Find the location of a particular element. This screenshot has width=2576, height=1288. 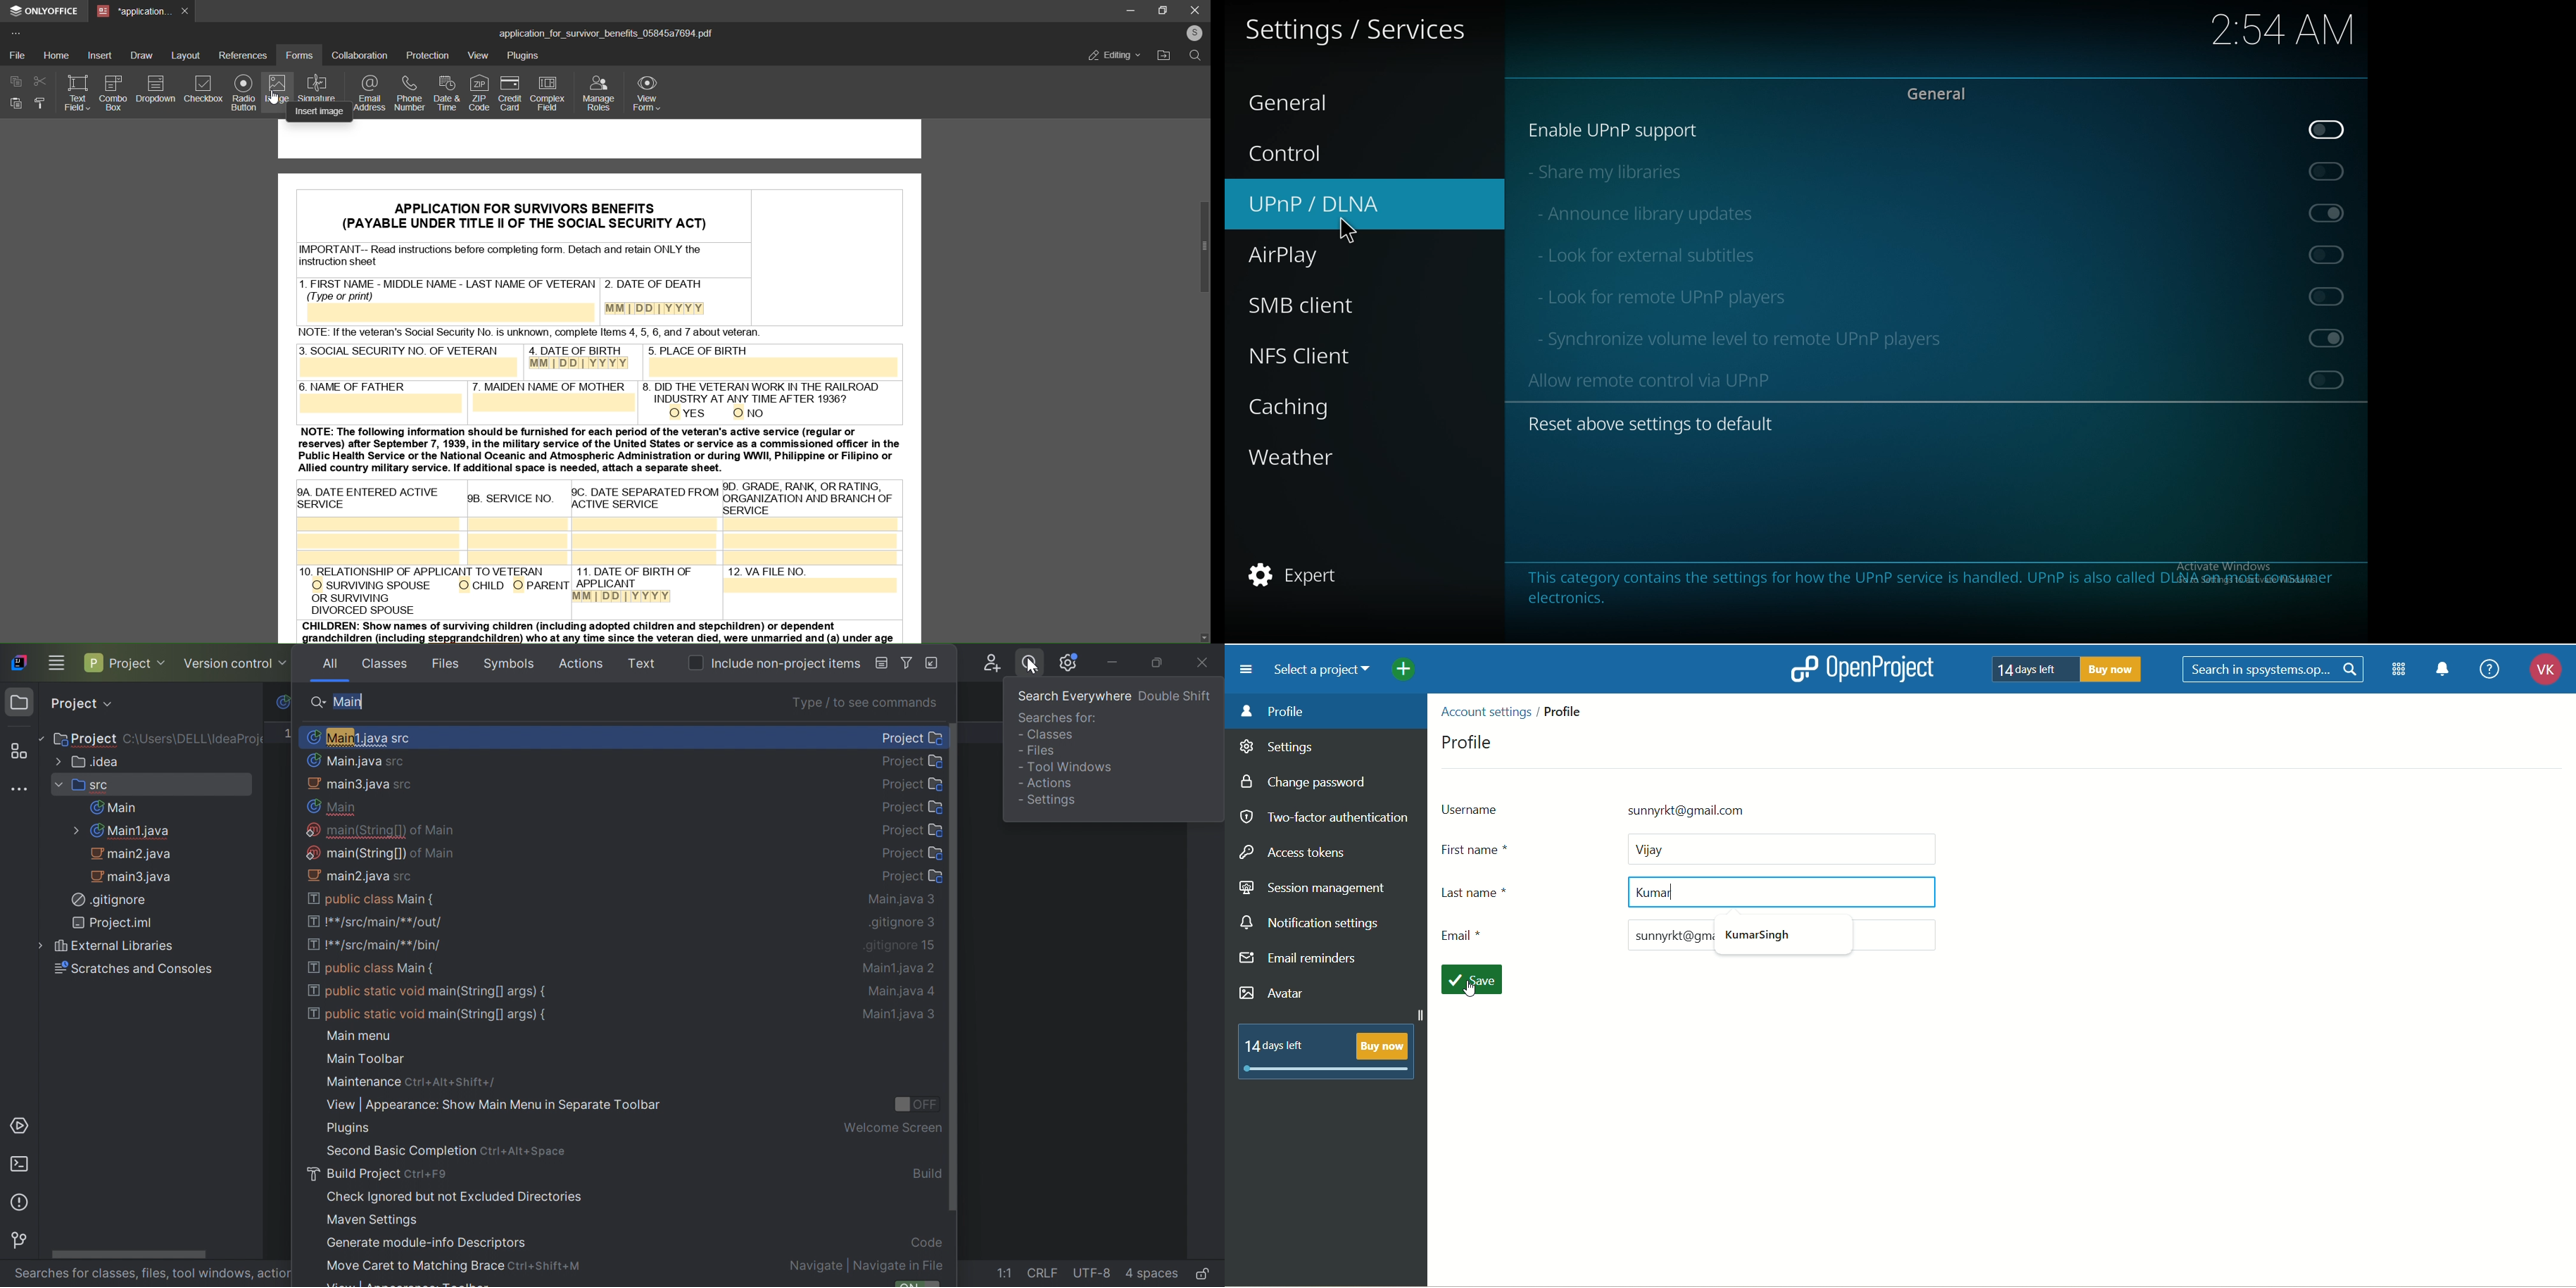

off (Greyed out) is located at coordinates (2328, 254).